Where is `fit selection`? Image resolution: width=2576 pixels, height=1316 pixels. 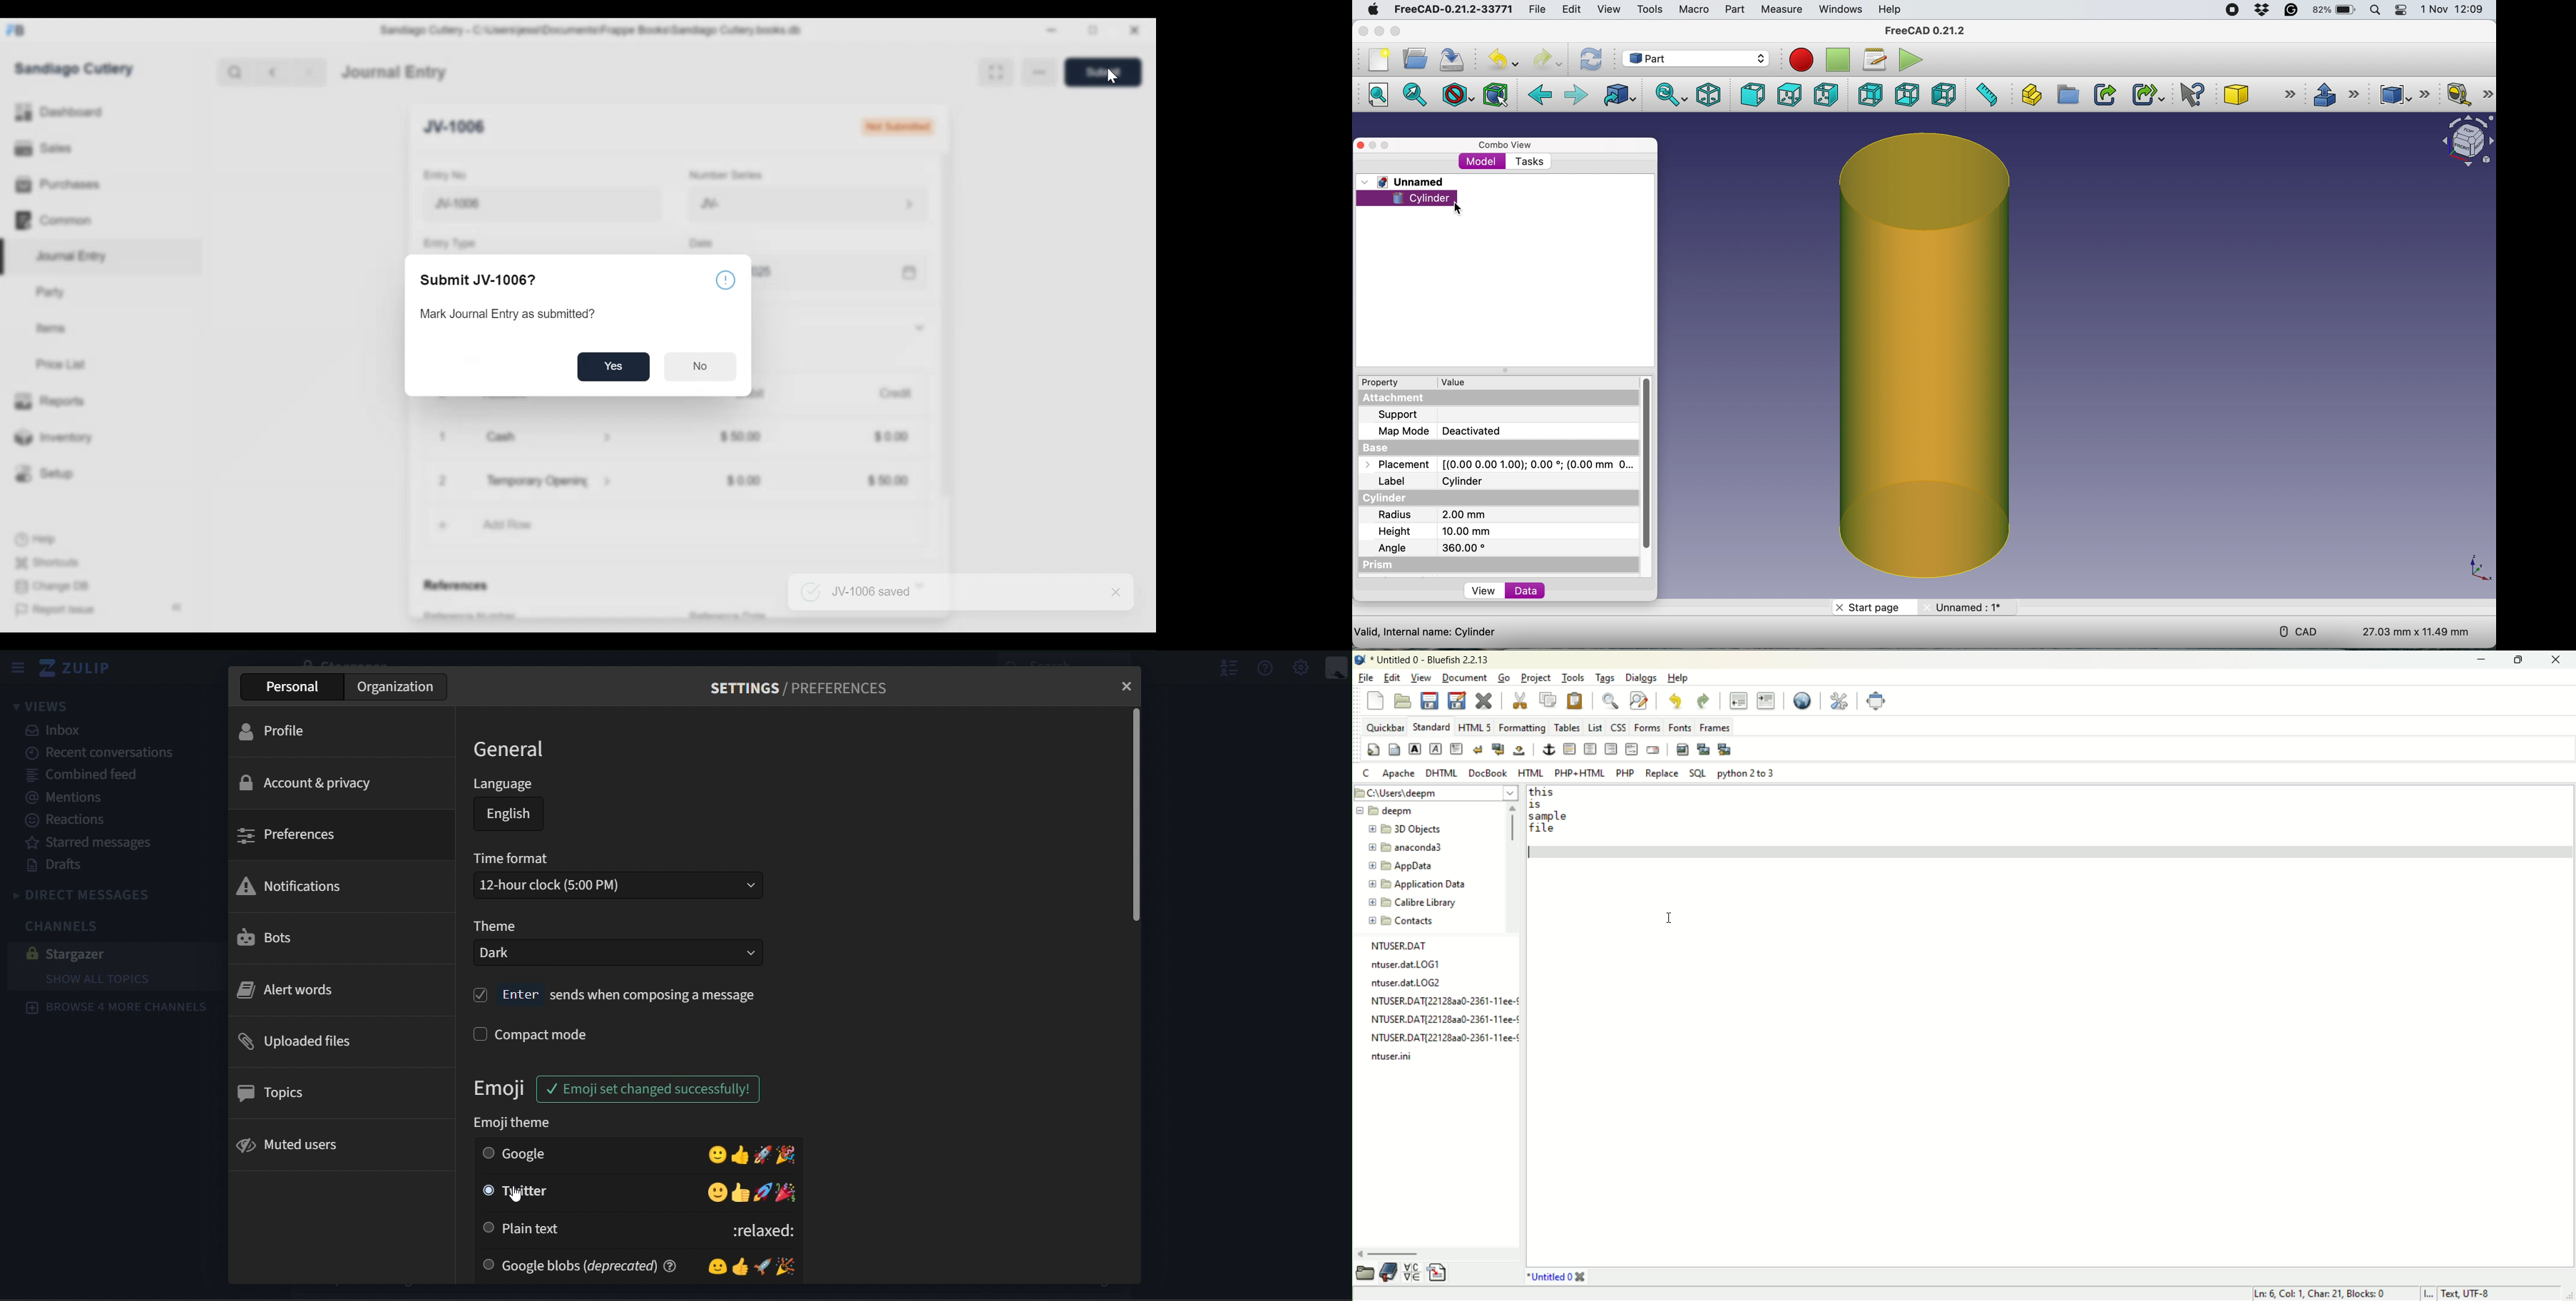
fit selection is located at coordinates (1415, 96).